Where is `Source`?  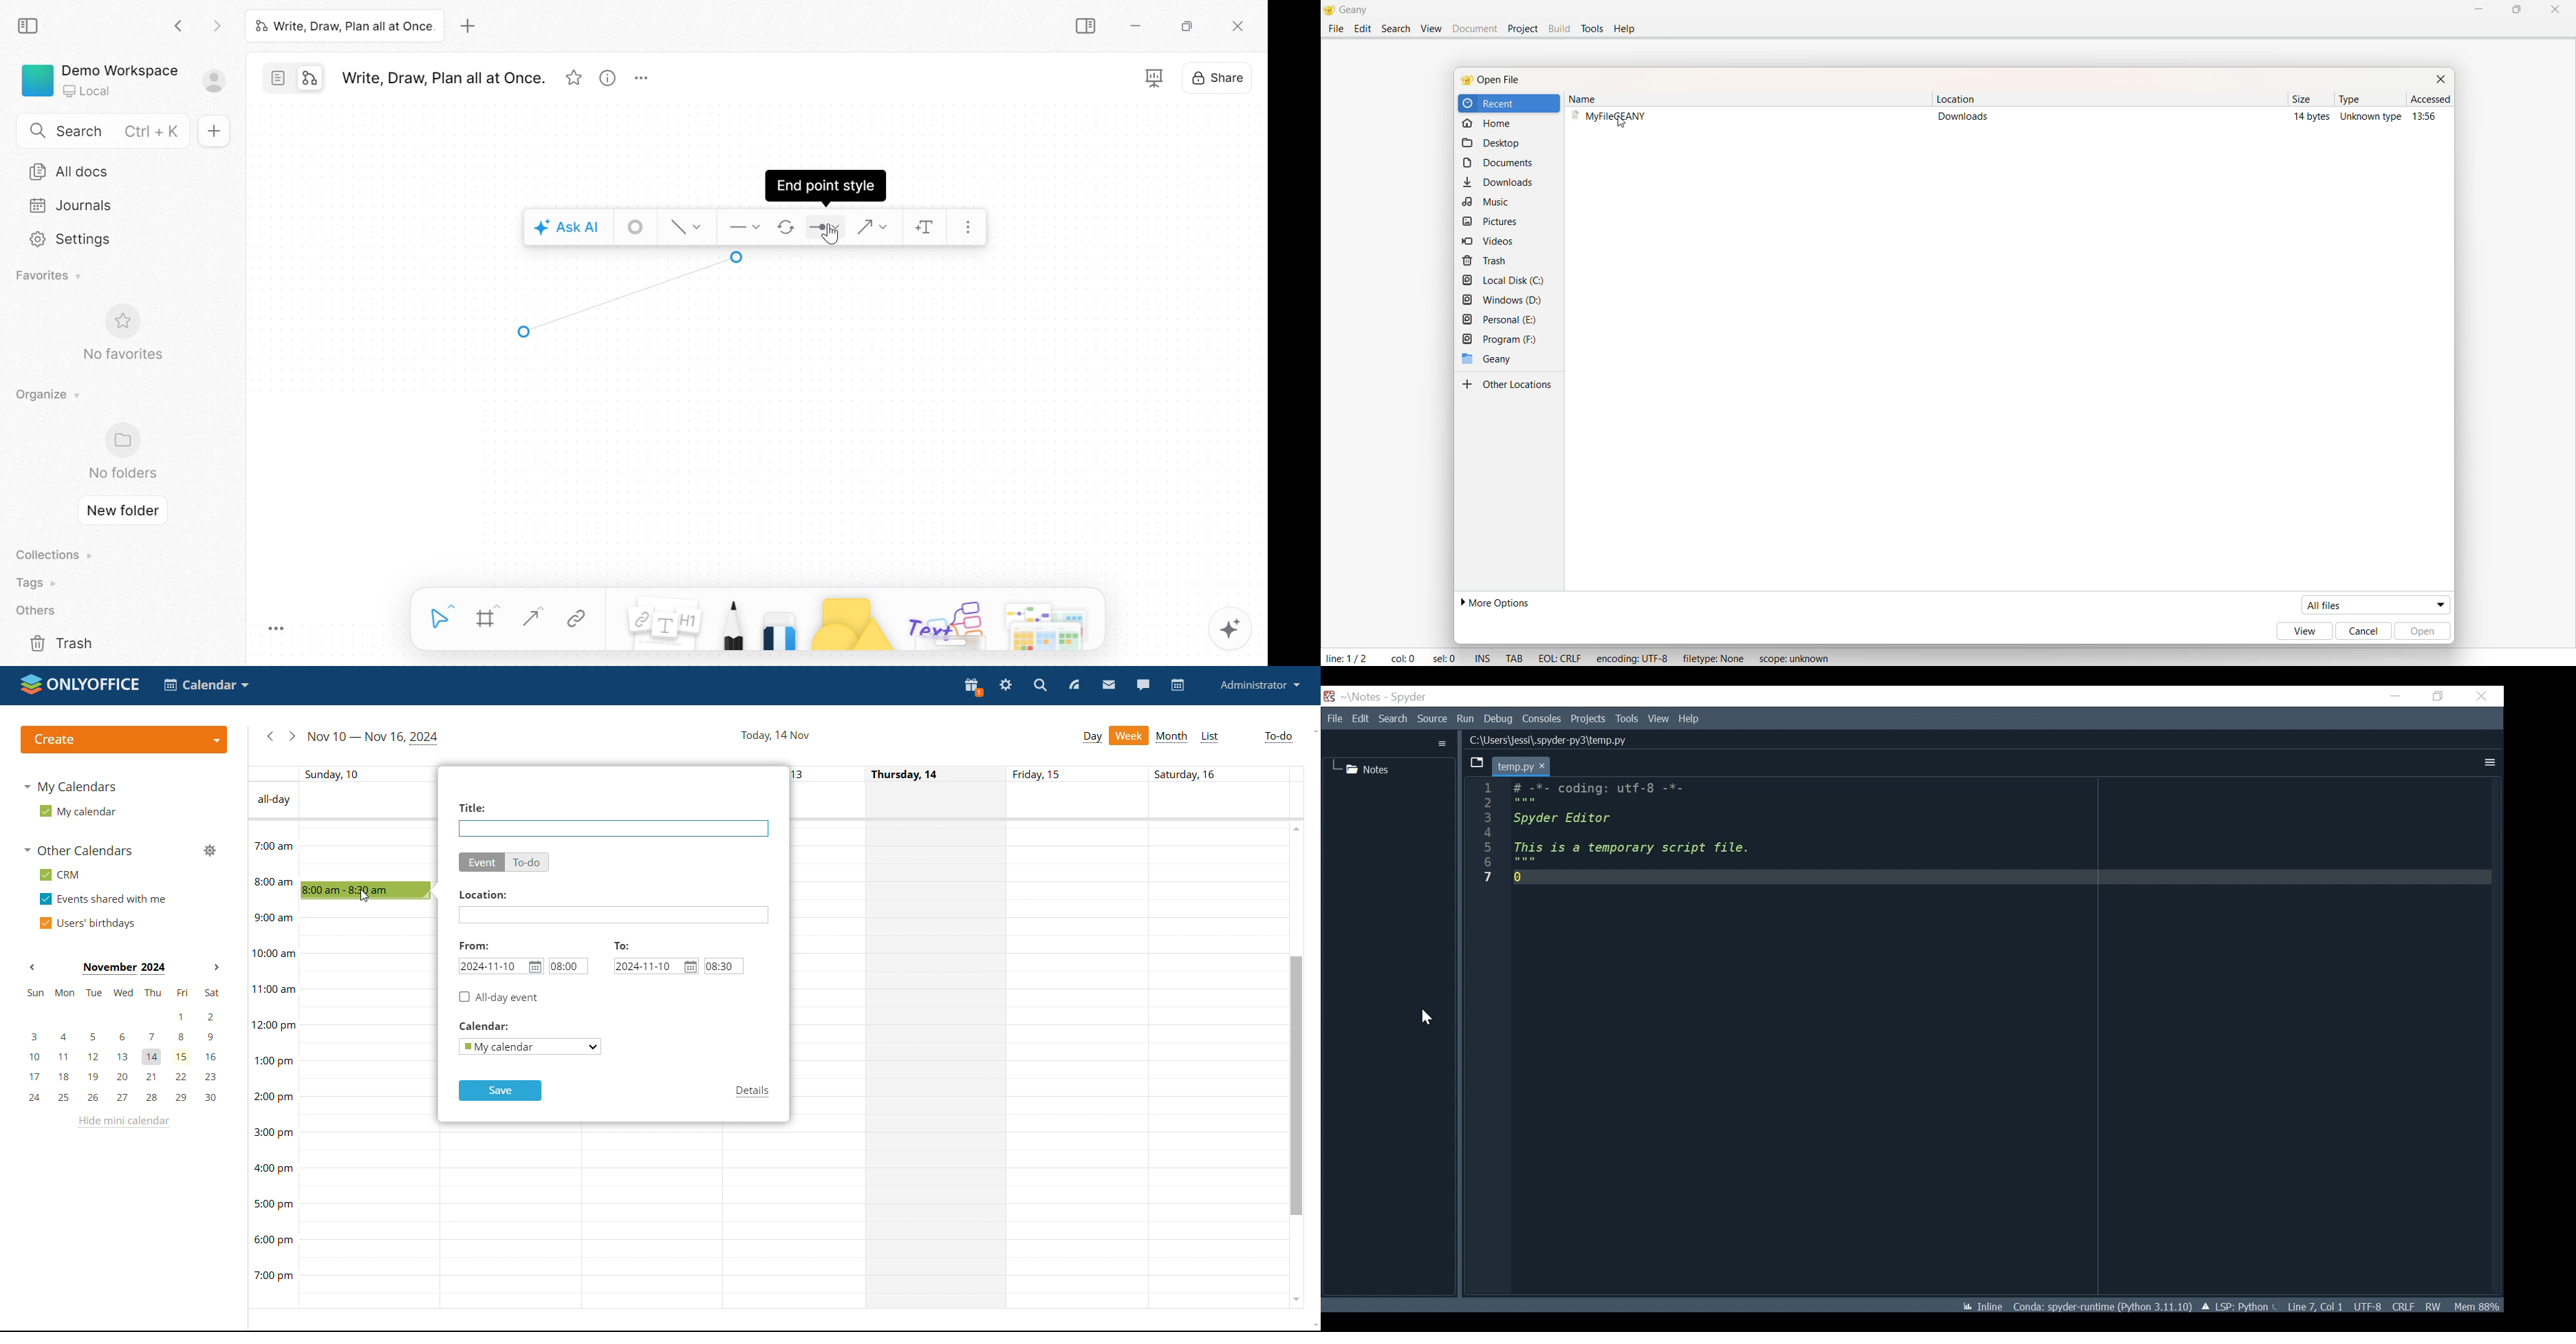 Source is located at coordinates (1432, 719).